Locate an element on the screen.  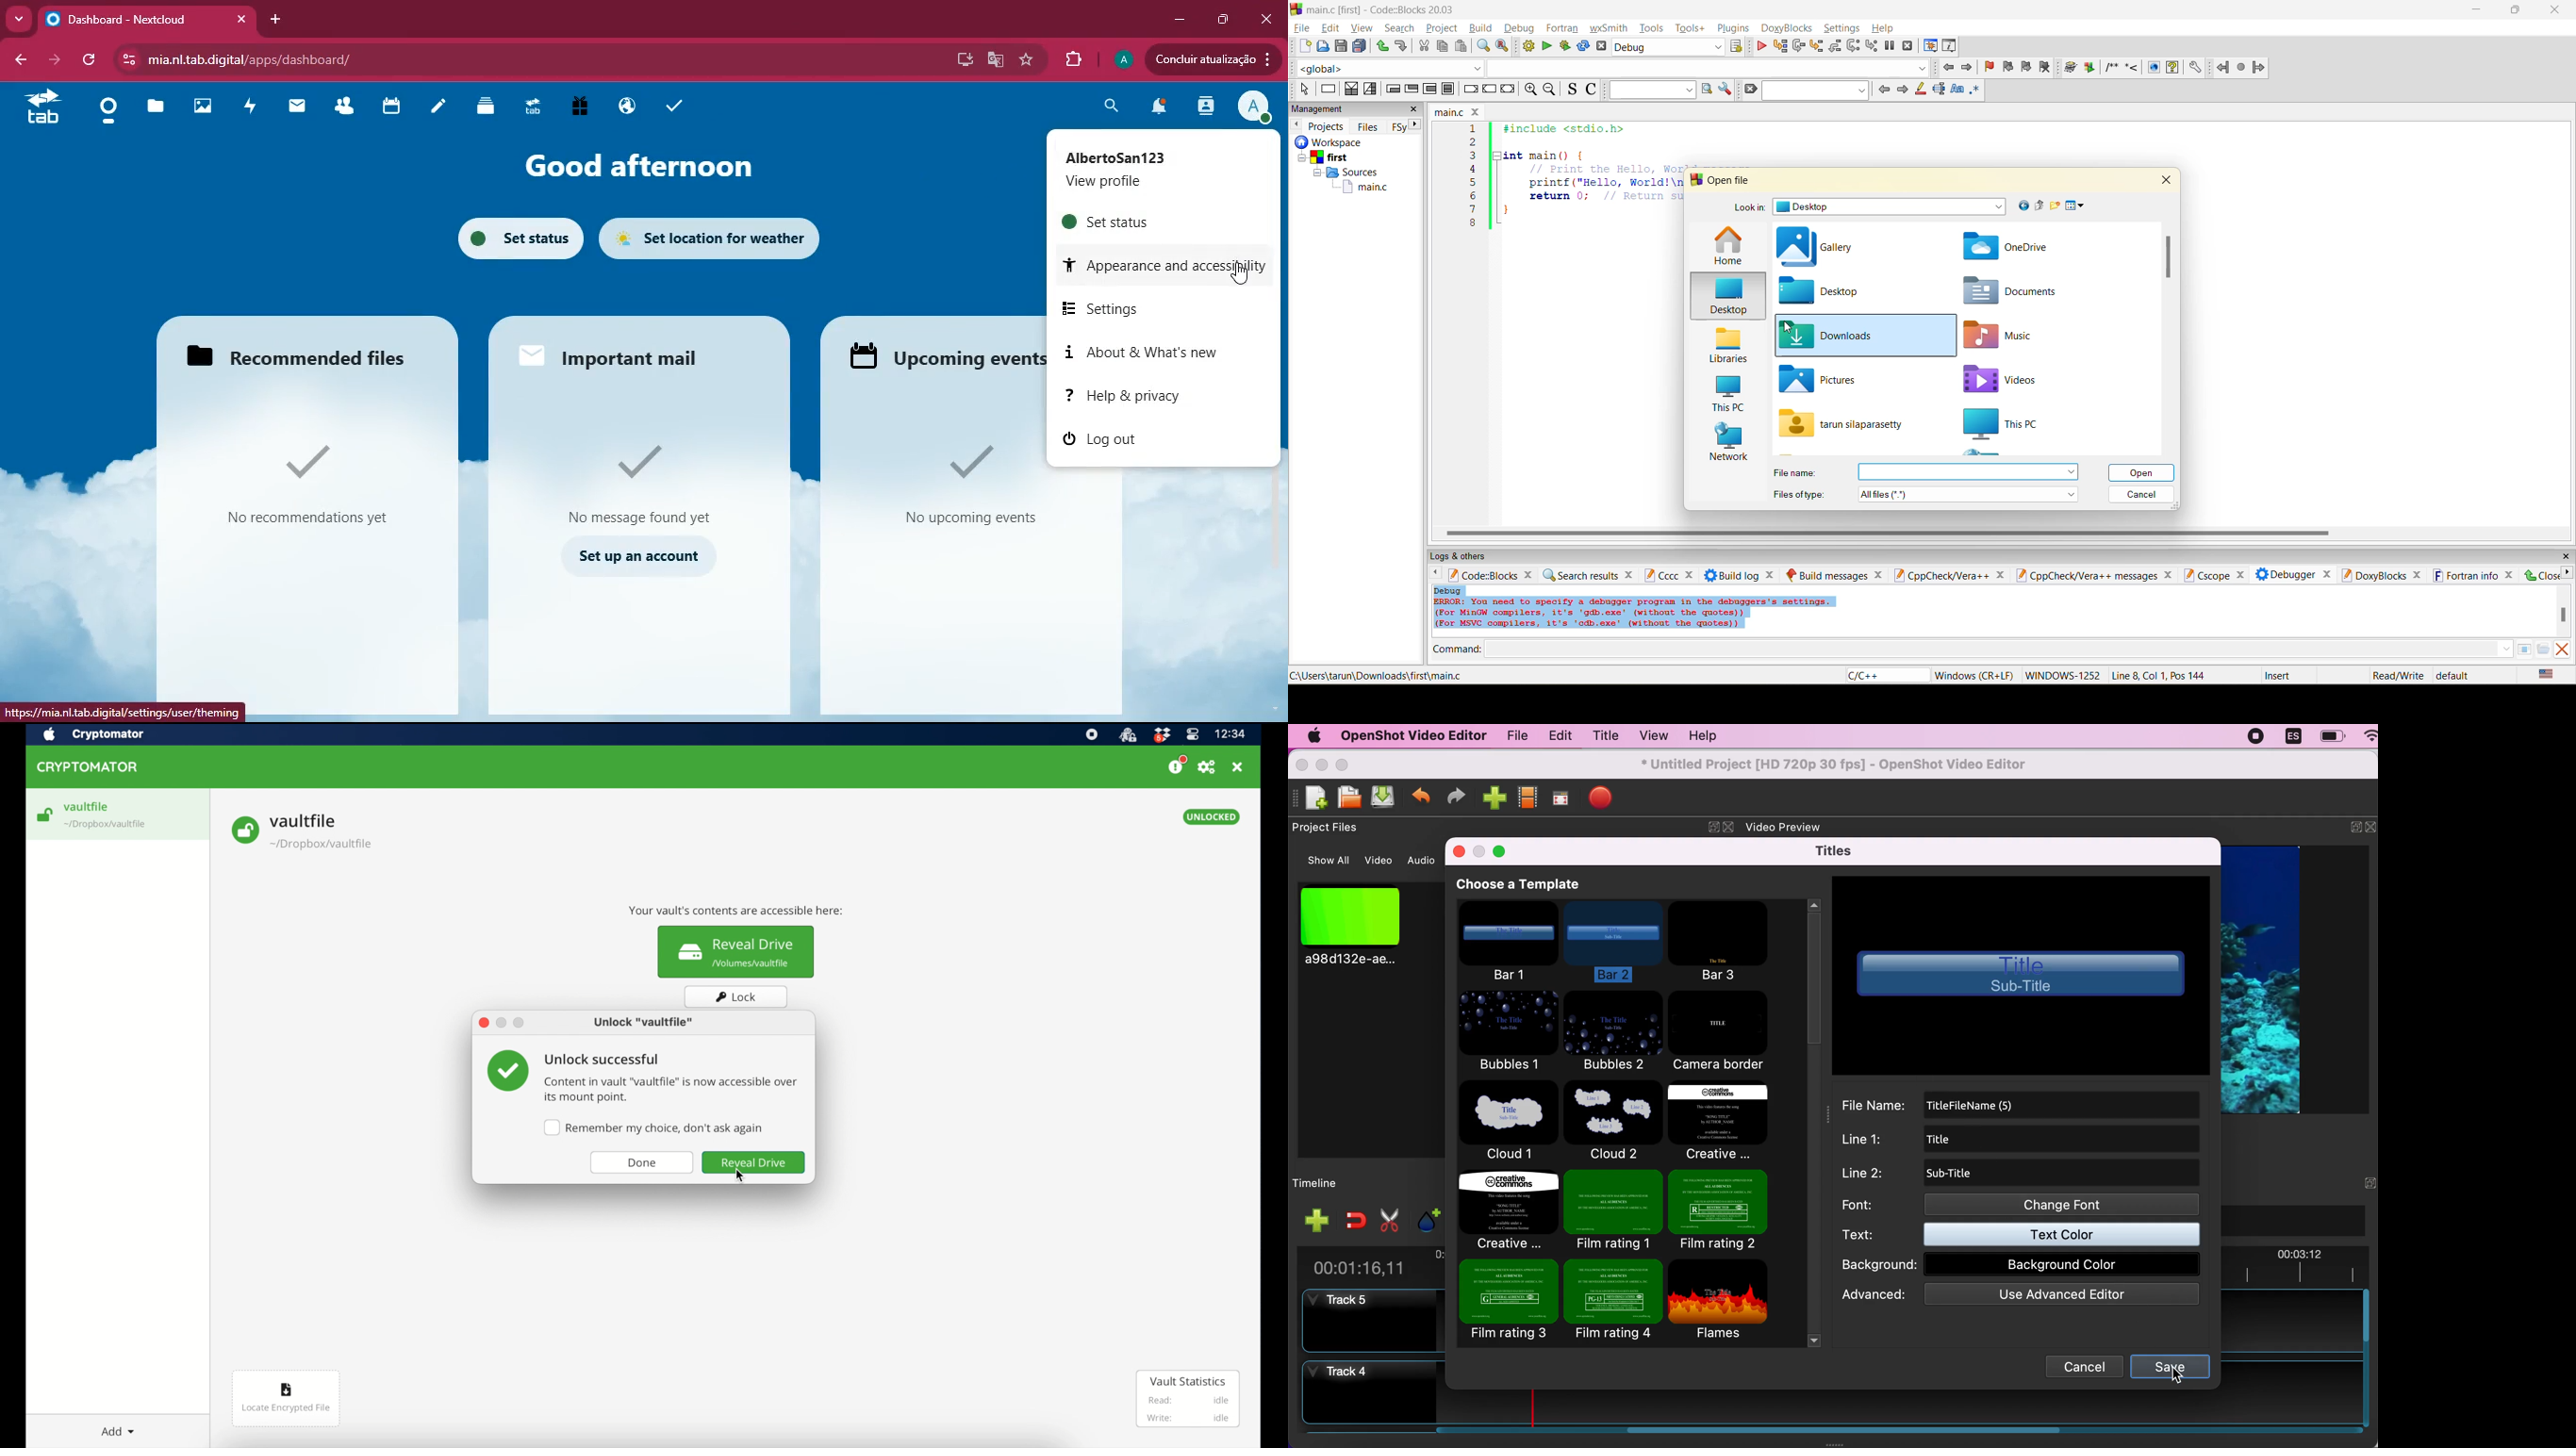
code:blocks is located at coordinates (1483, 575).